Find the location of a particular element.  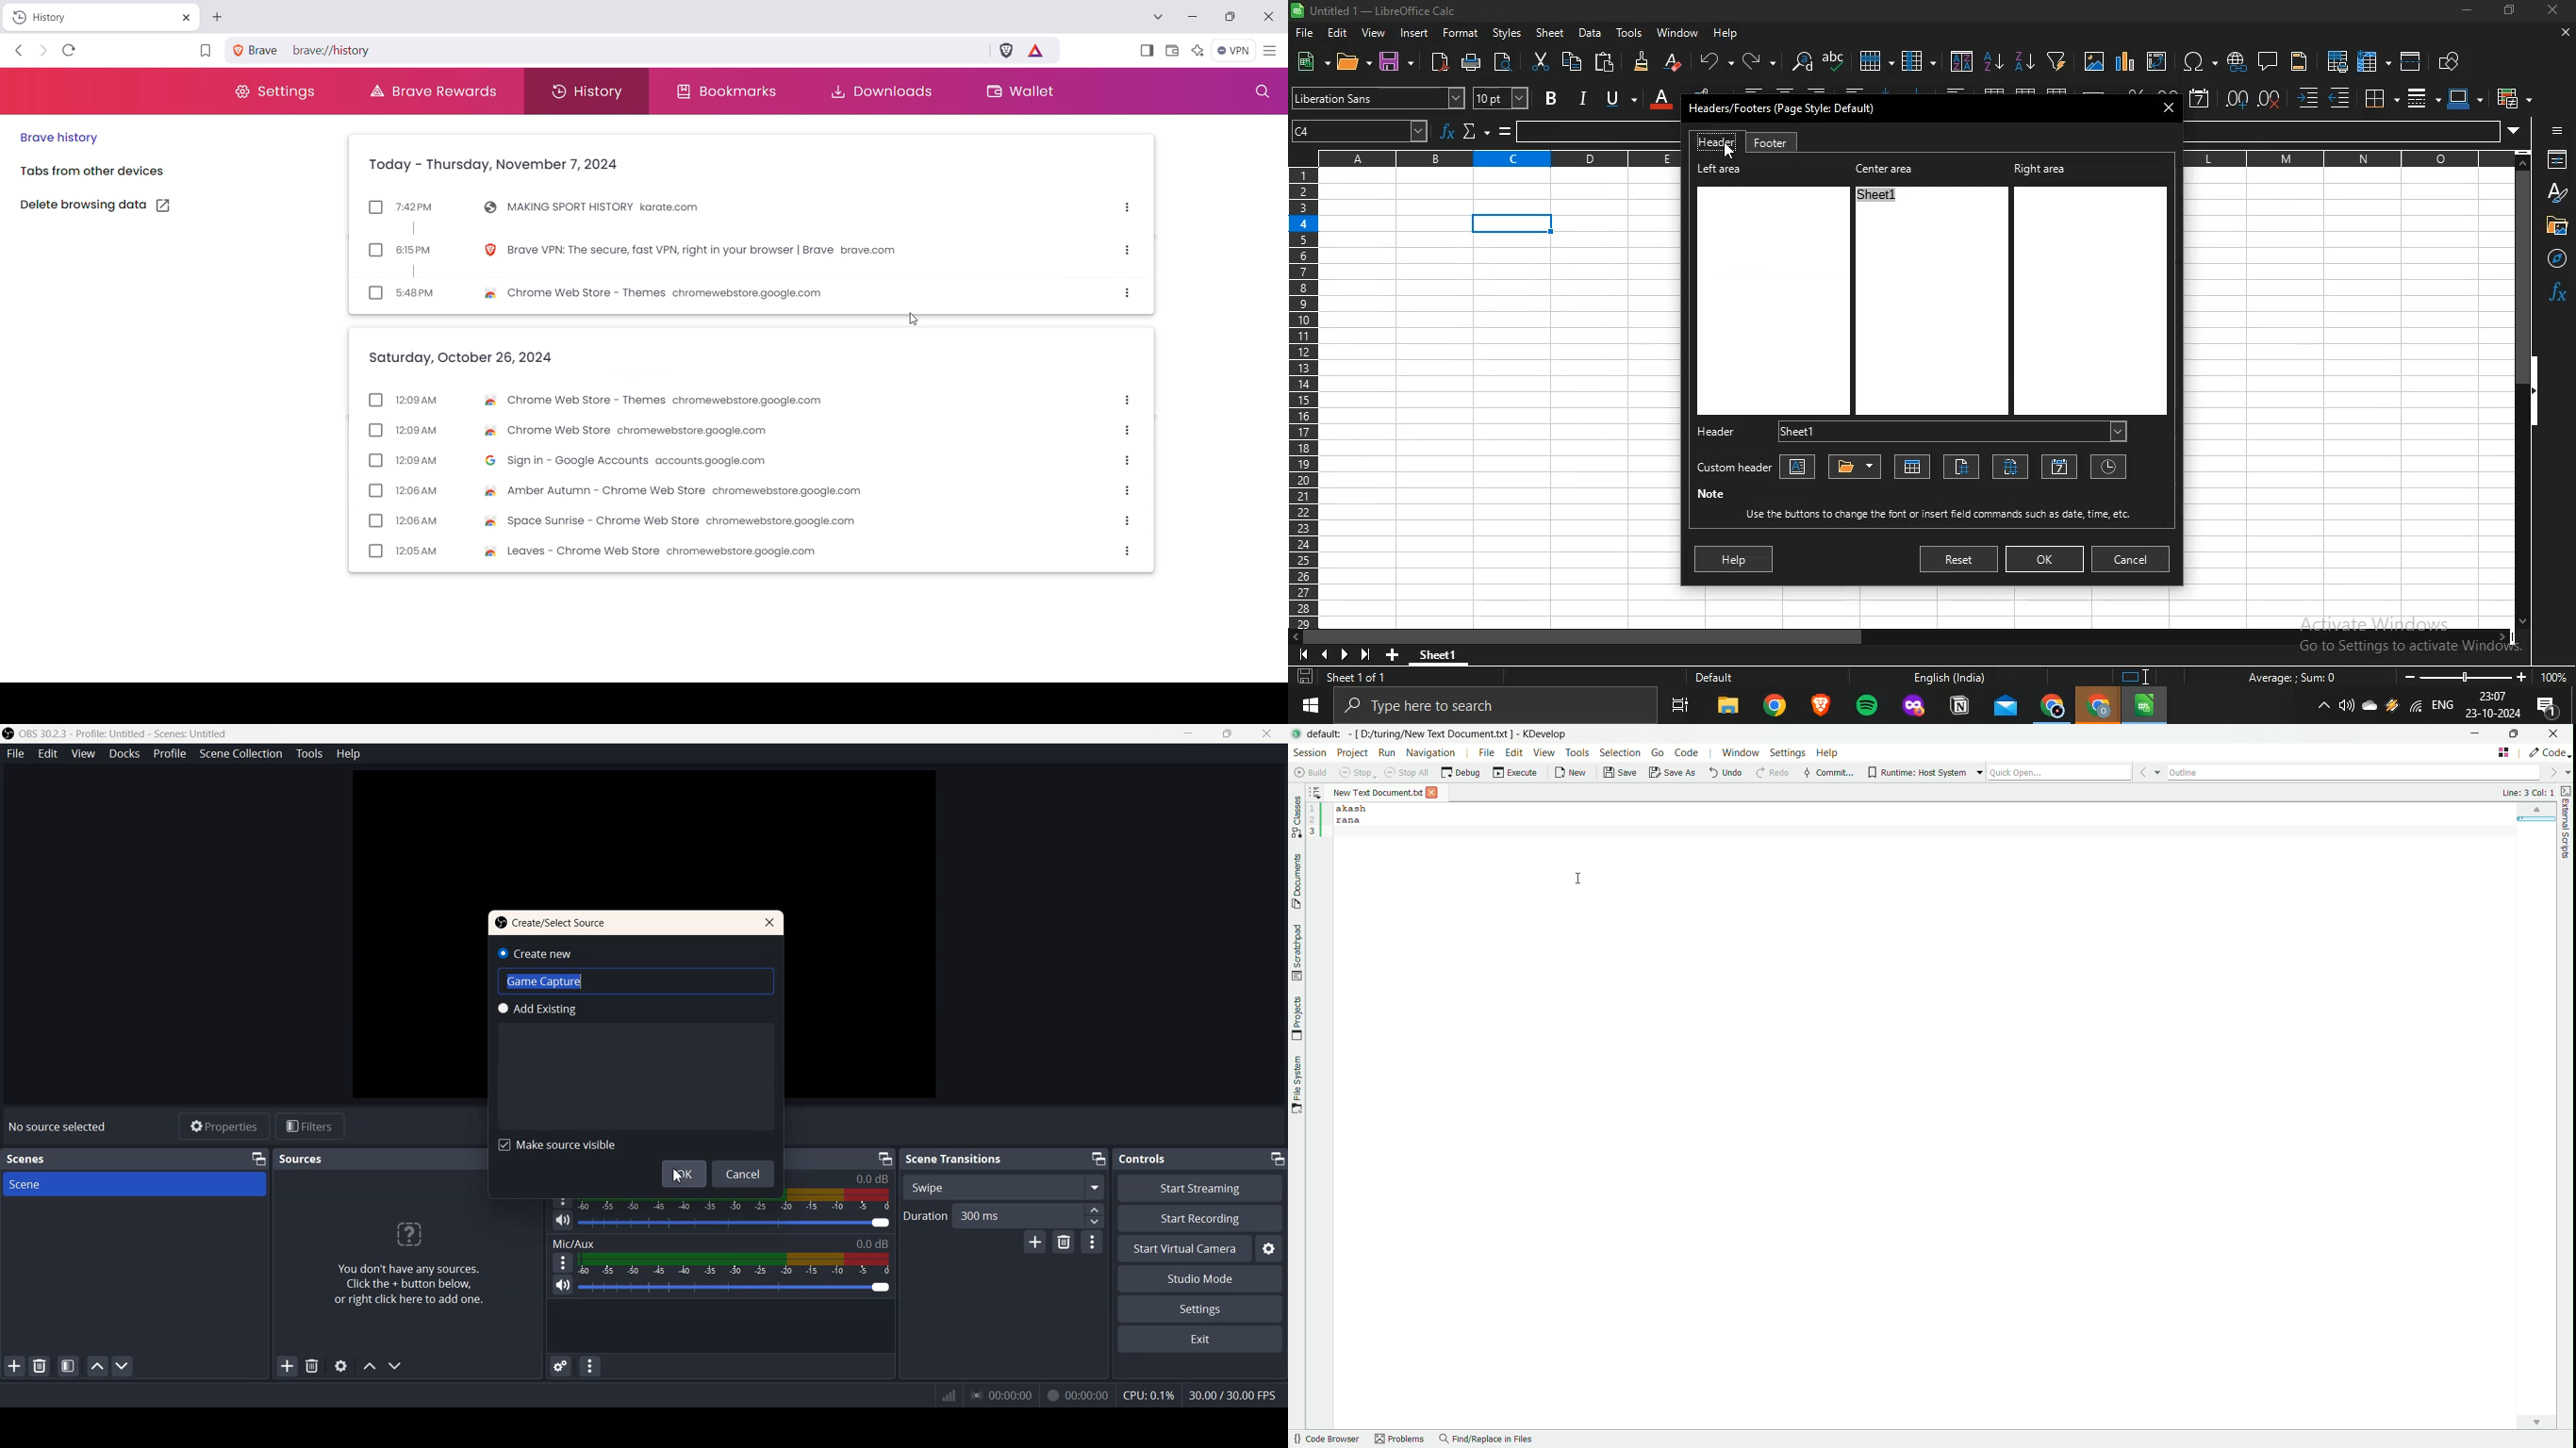

stop all is located at coordinates (1406, 771).